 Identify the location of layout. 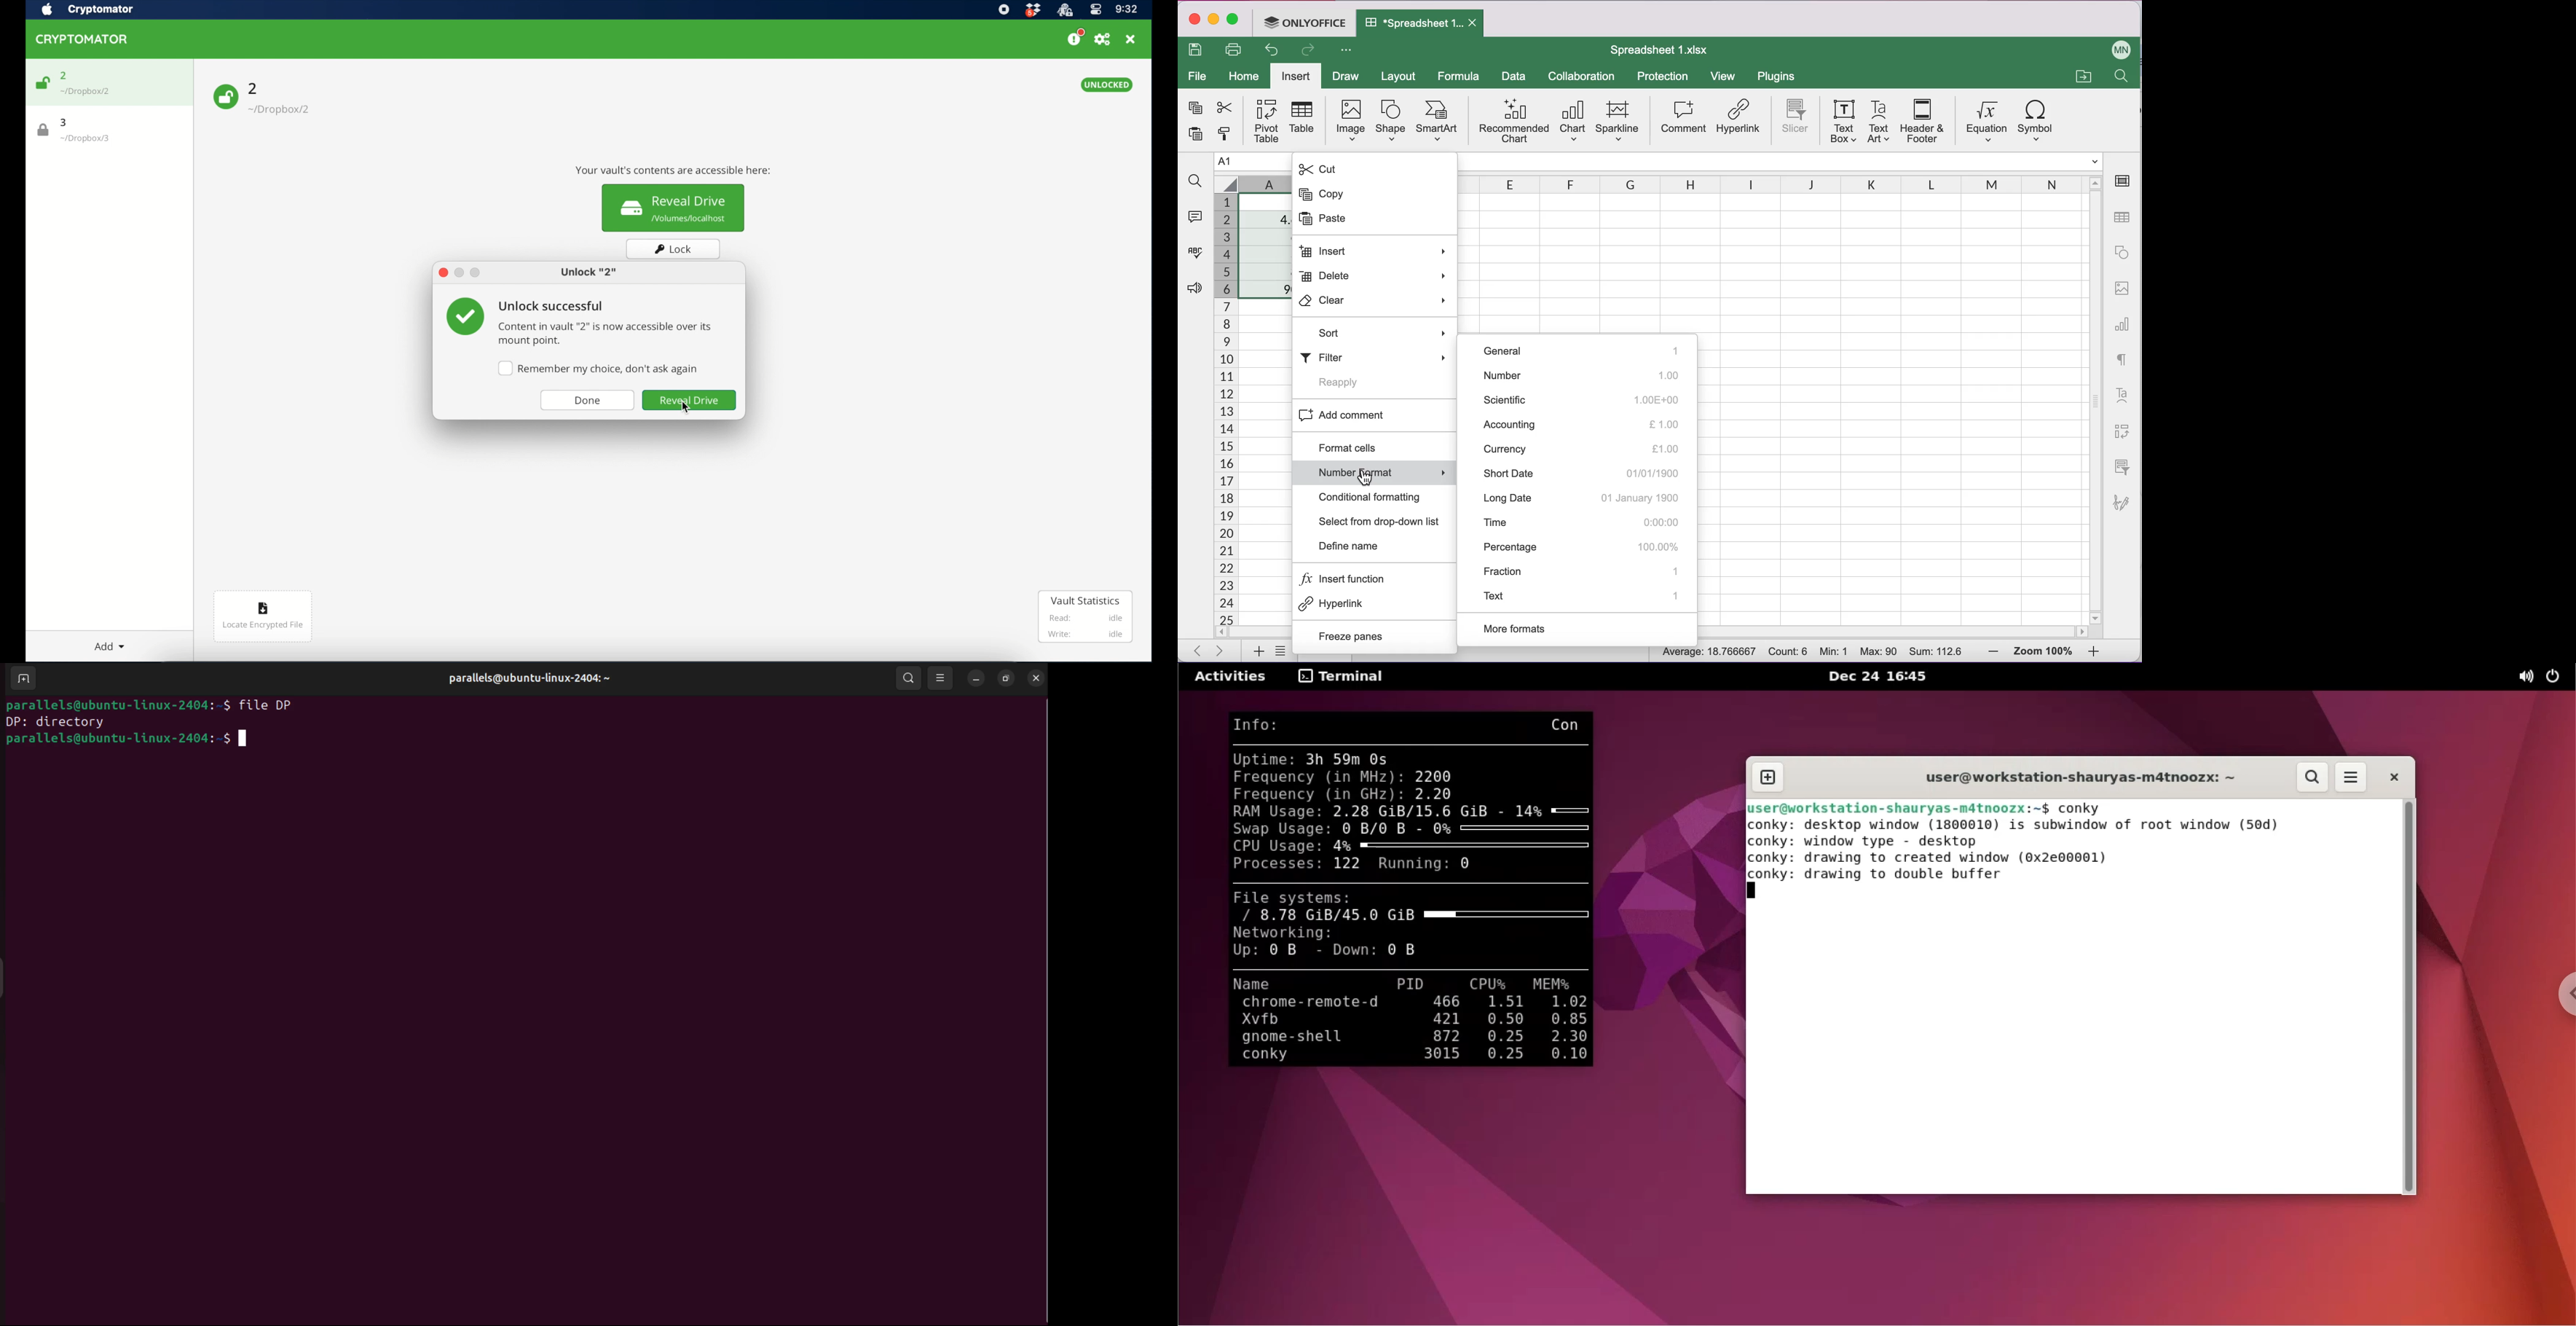
(1403, 75).